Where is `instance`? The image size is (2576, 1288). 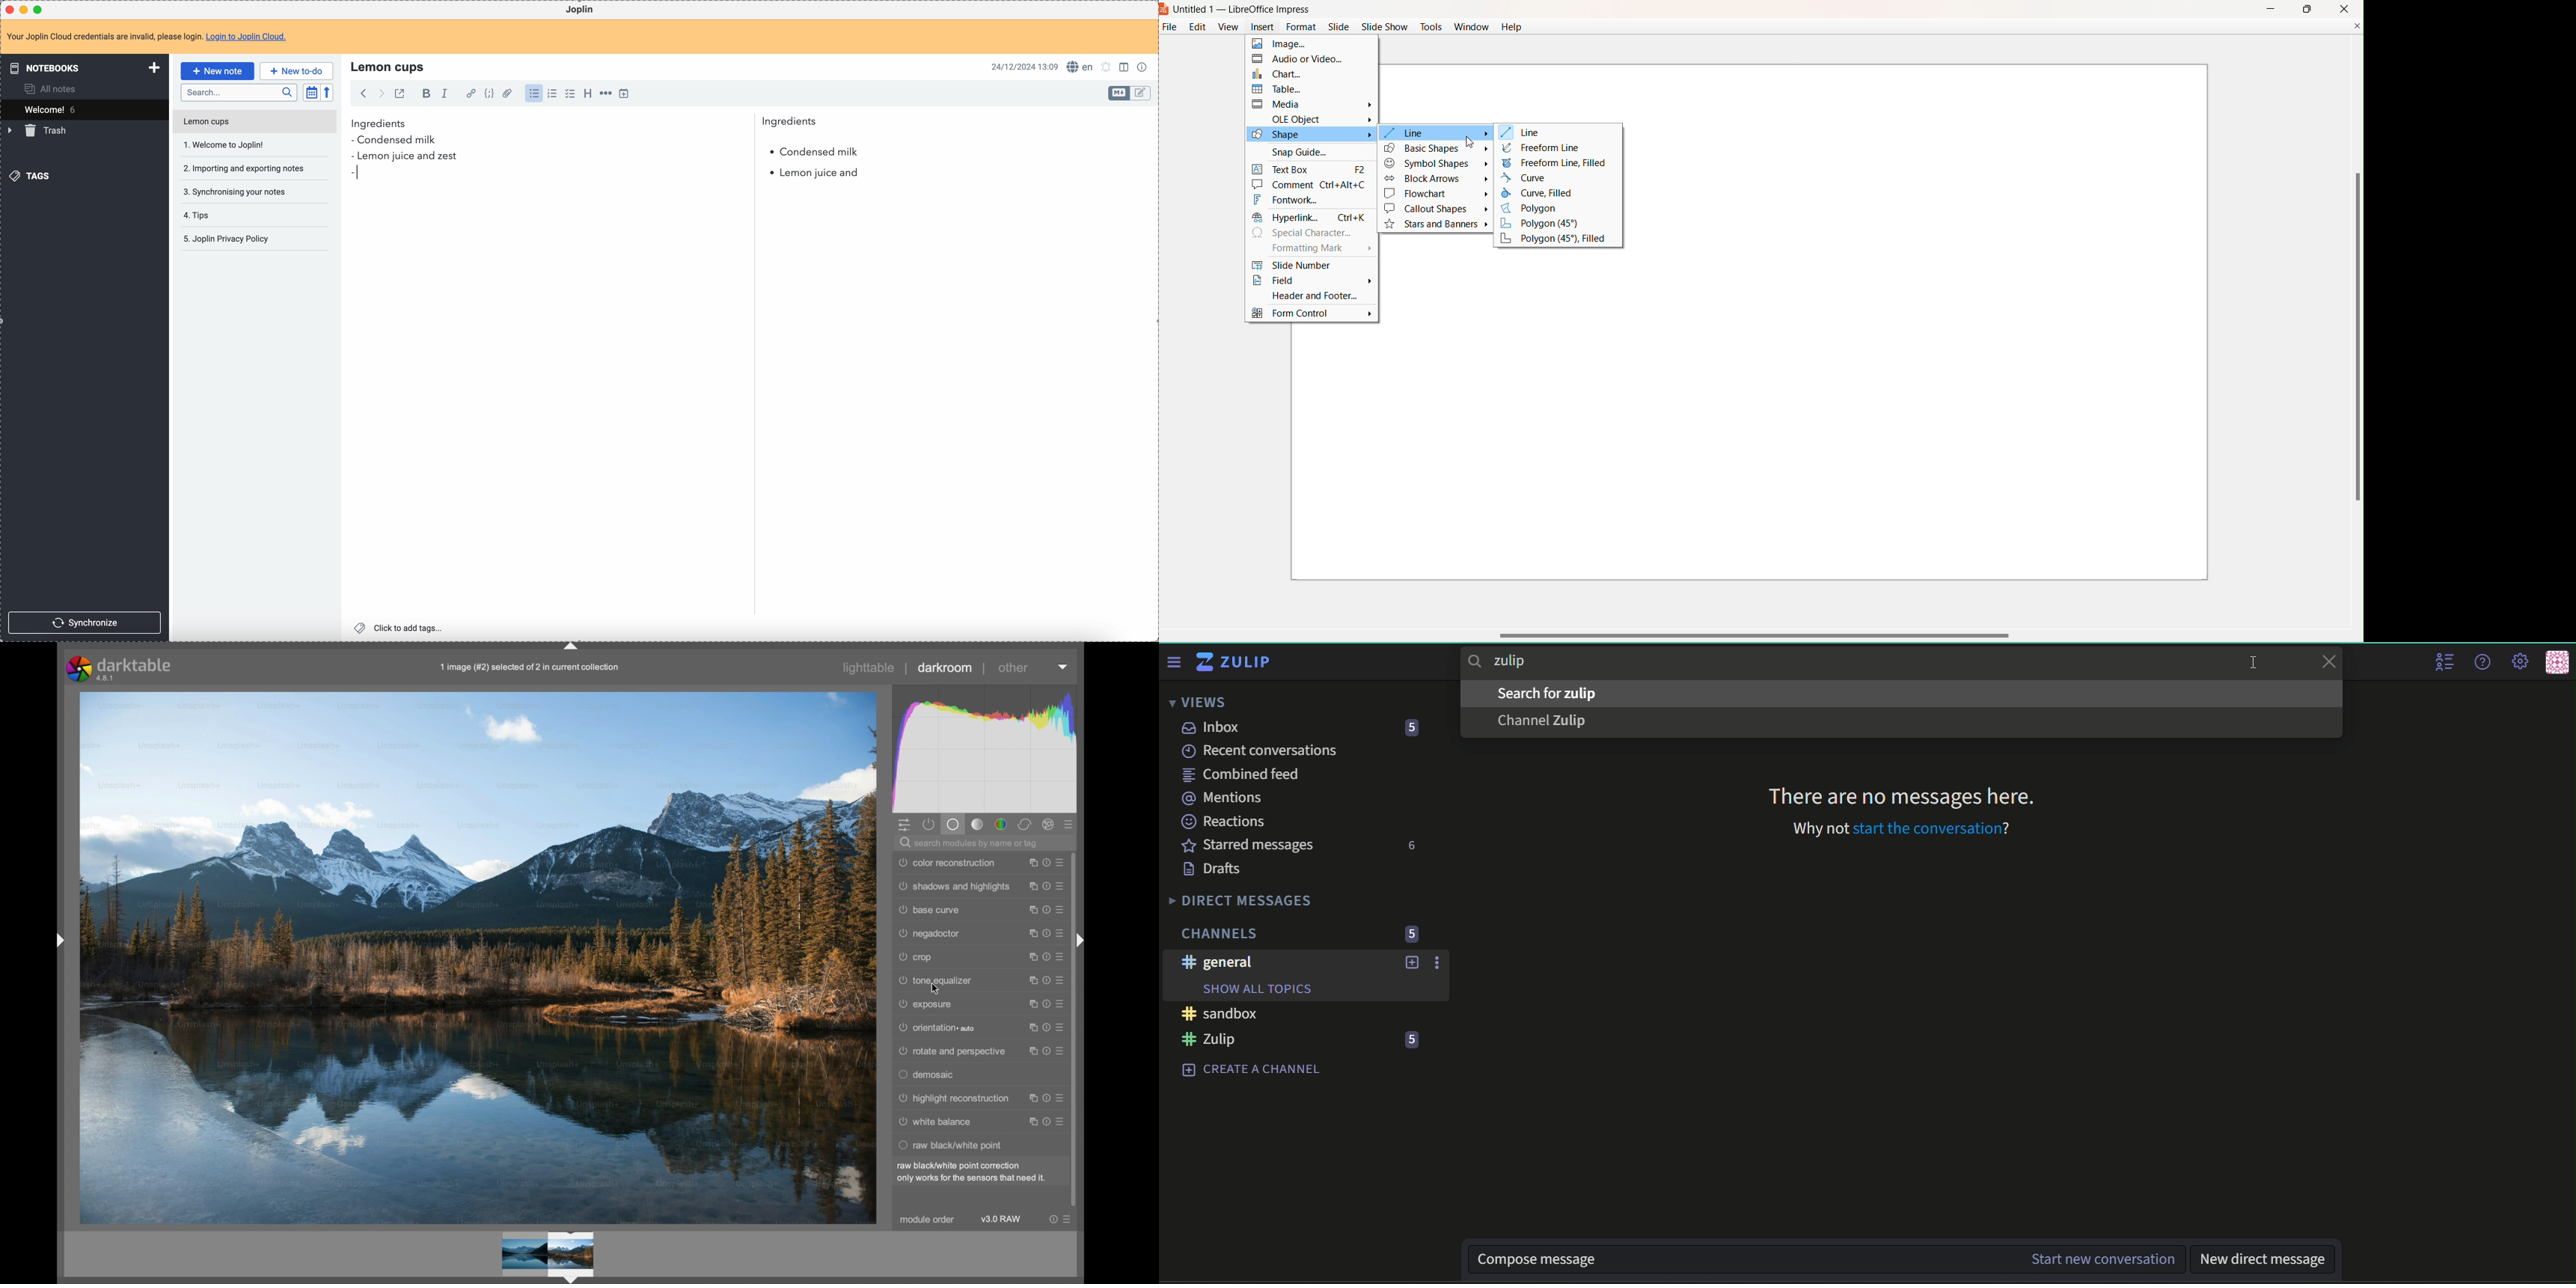 instance is located at coordinates (1030, 863).